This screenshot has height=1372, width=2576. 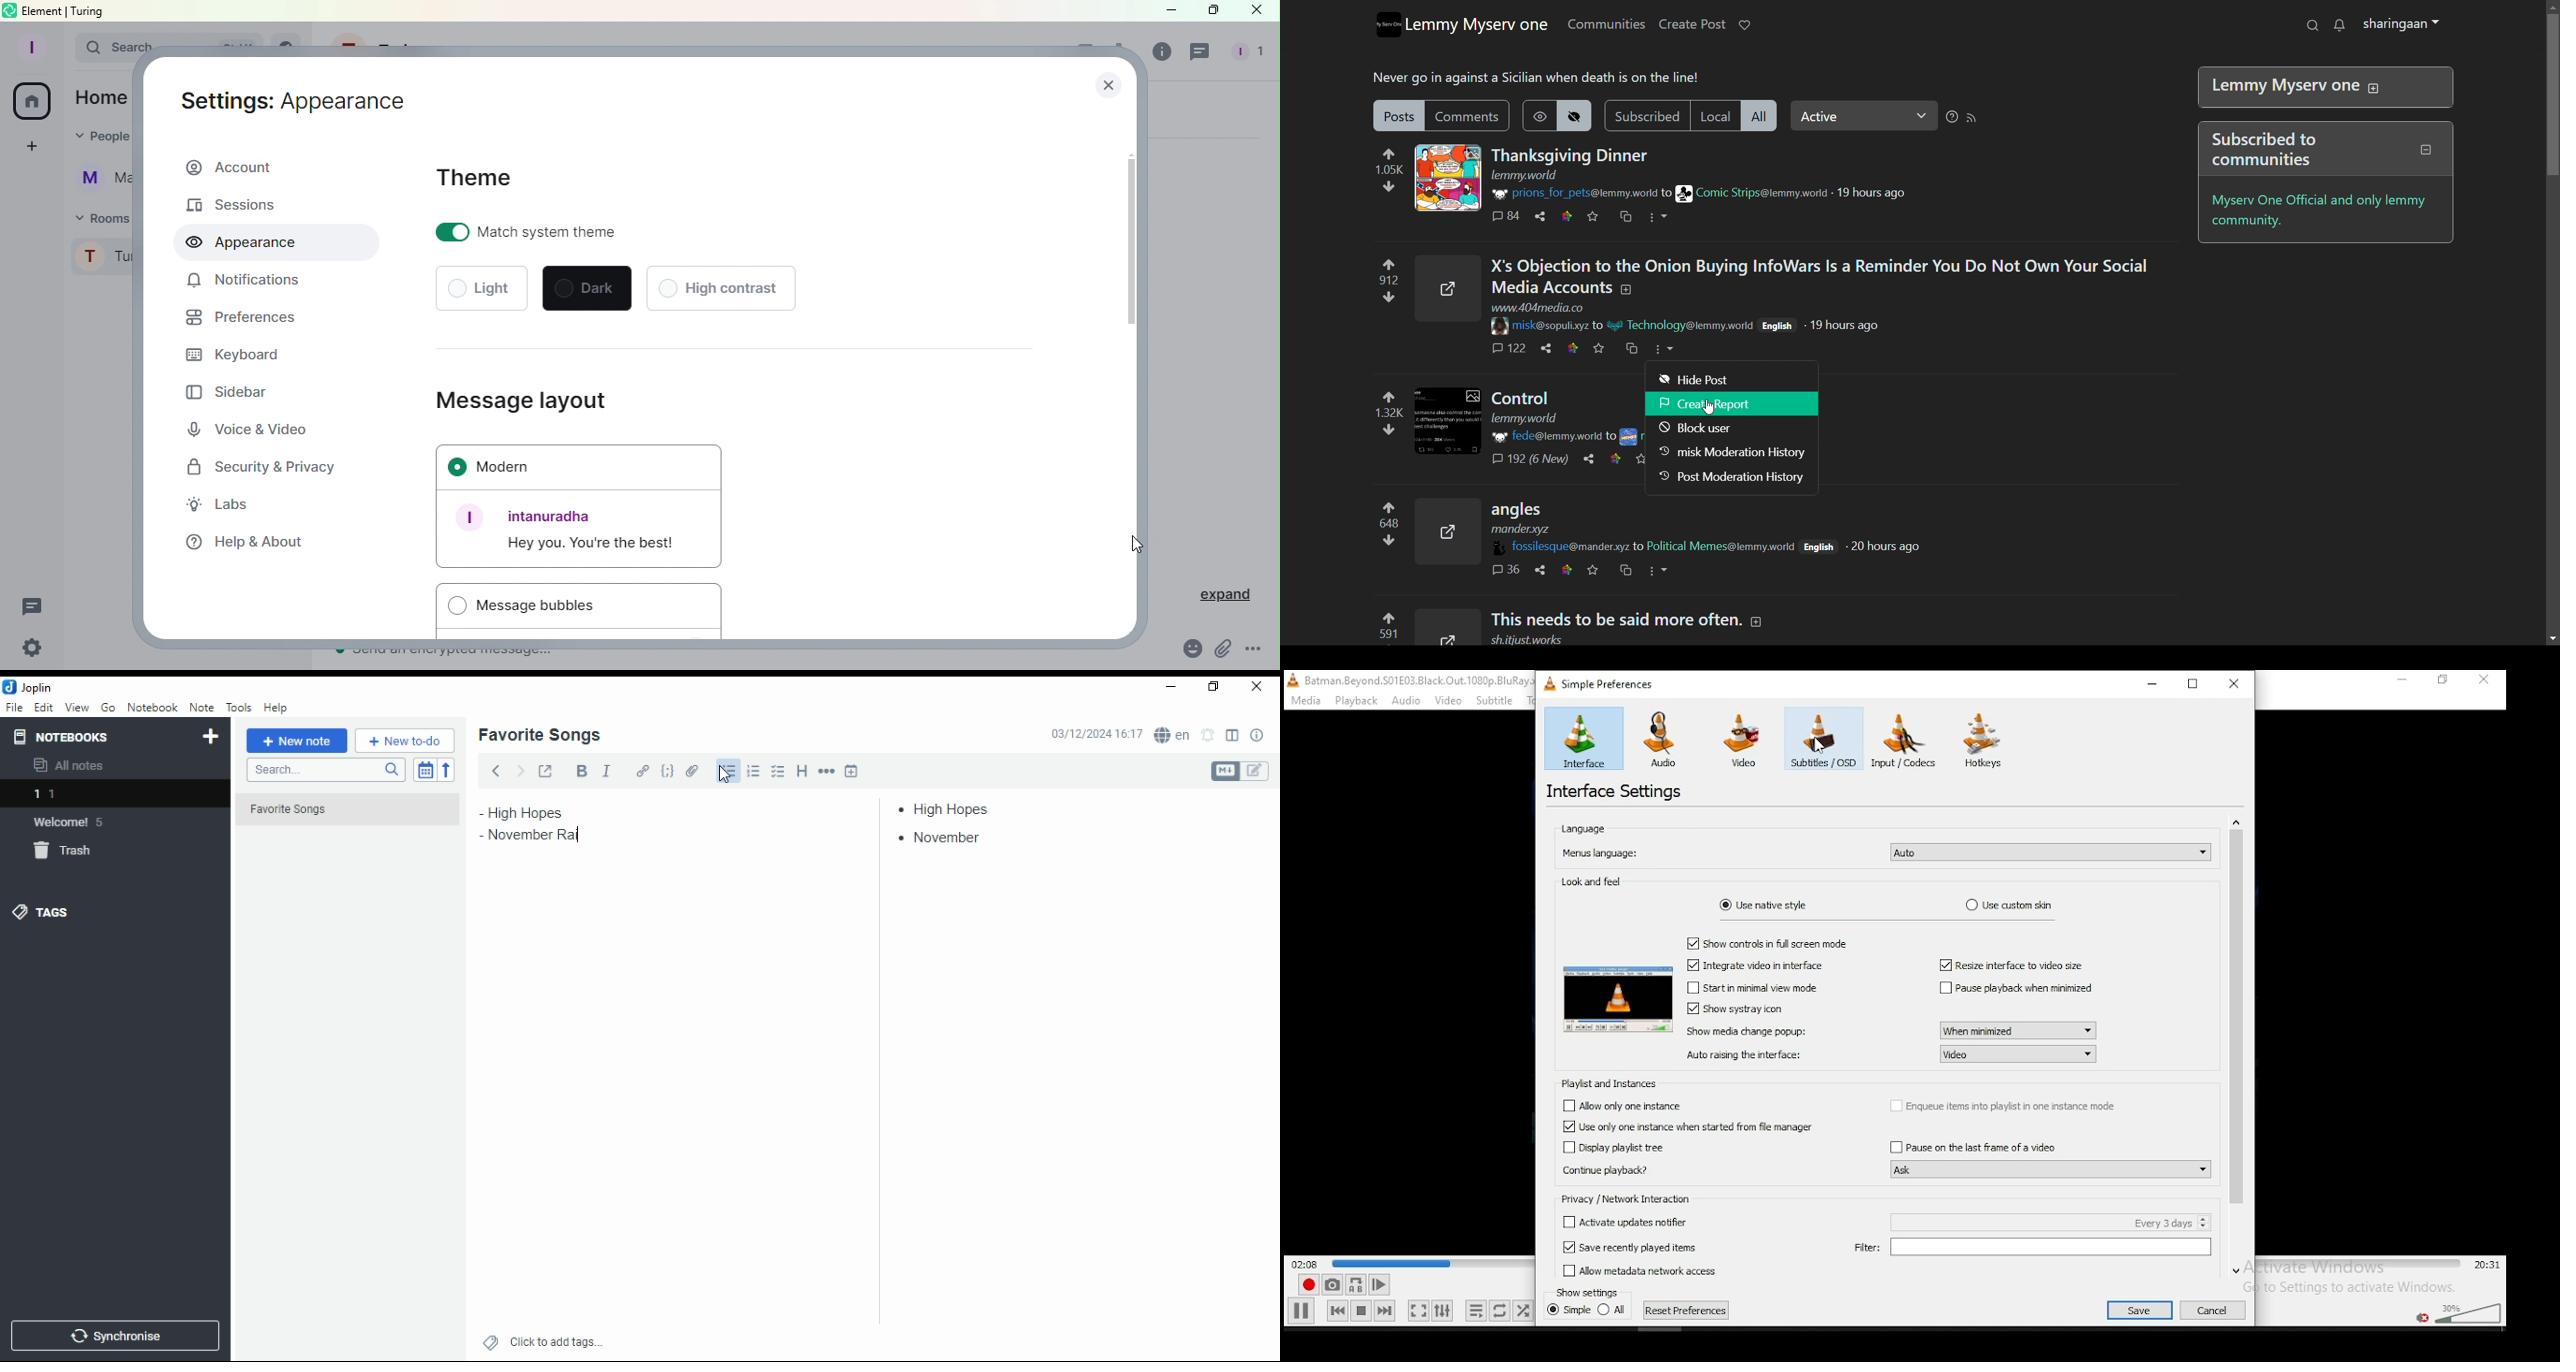 I want to click on turing, so click(x=91, y=11).